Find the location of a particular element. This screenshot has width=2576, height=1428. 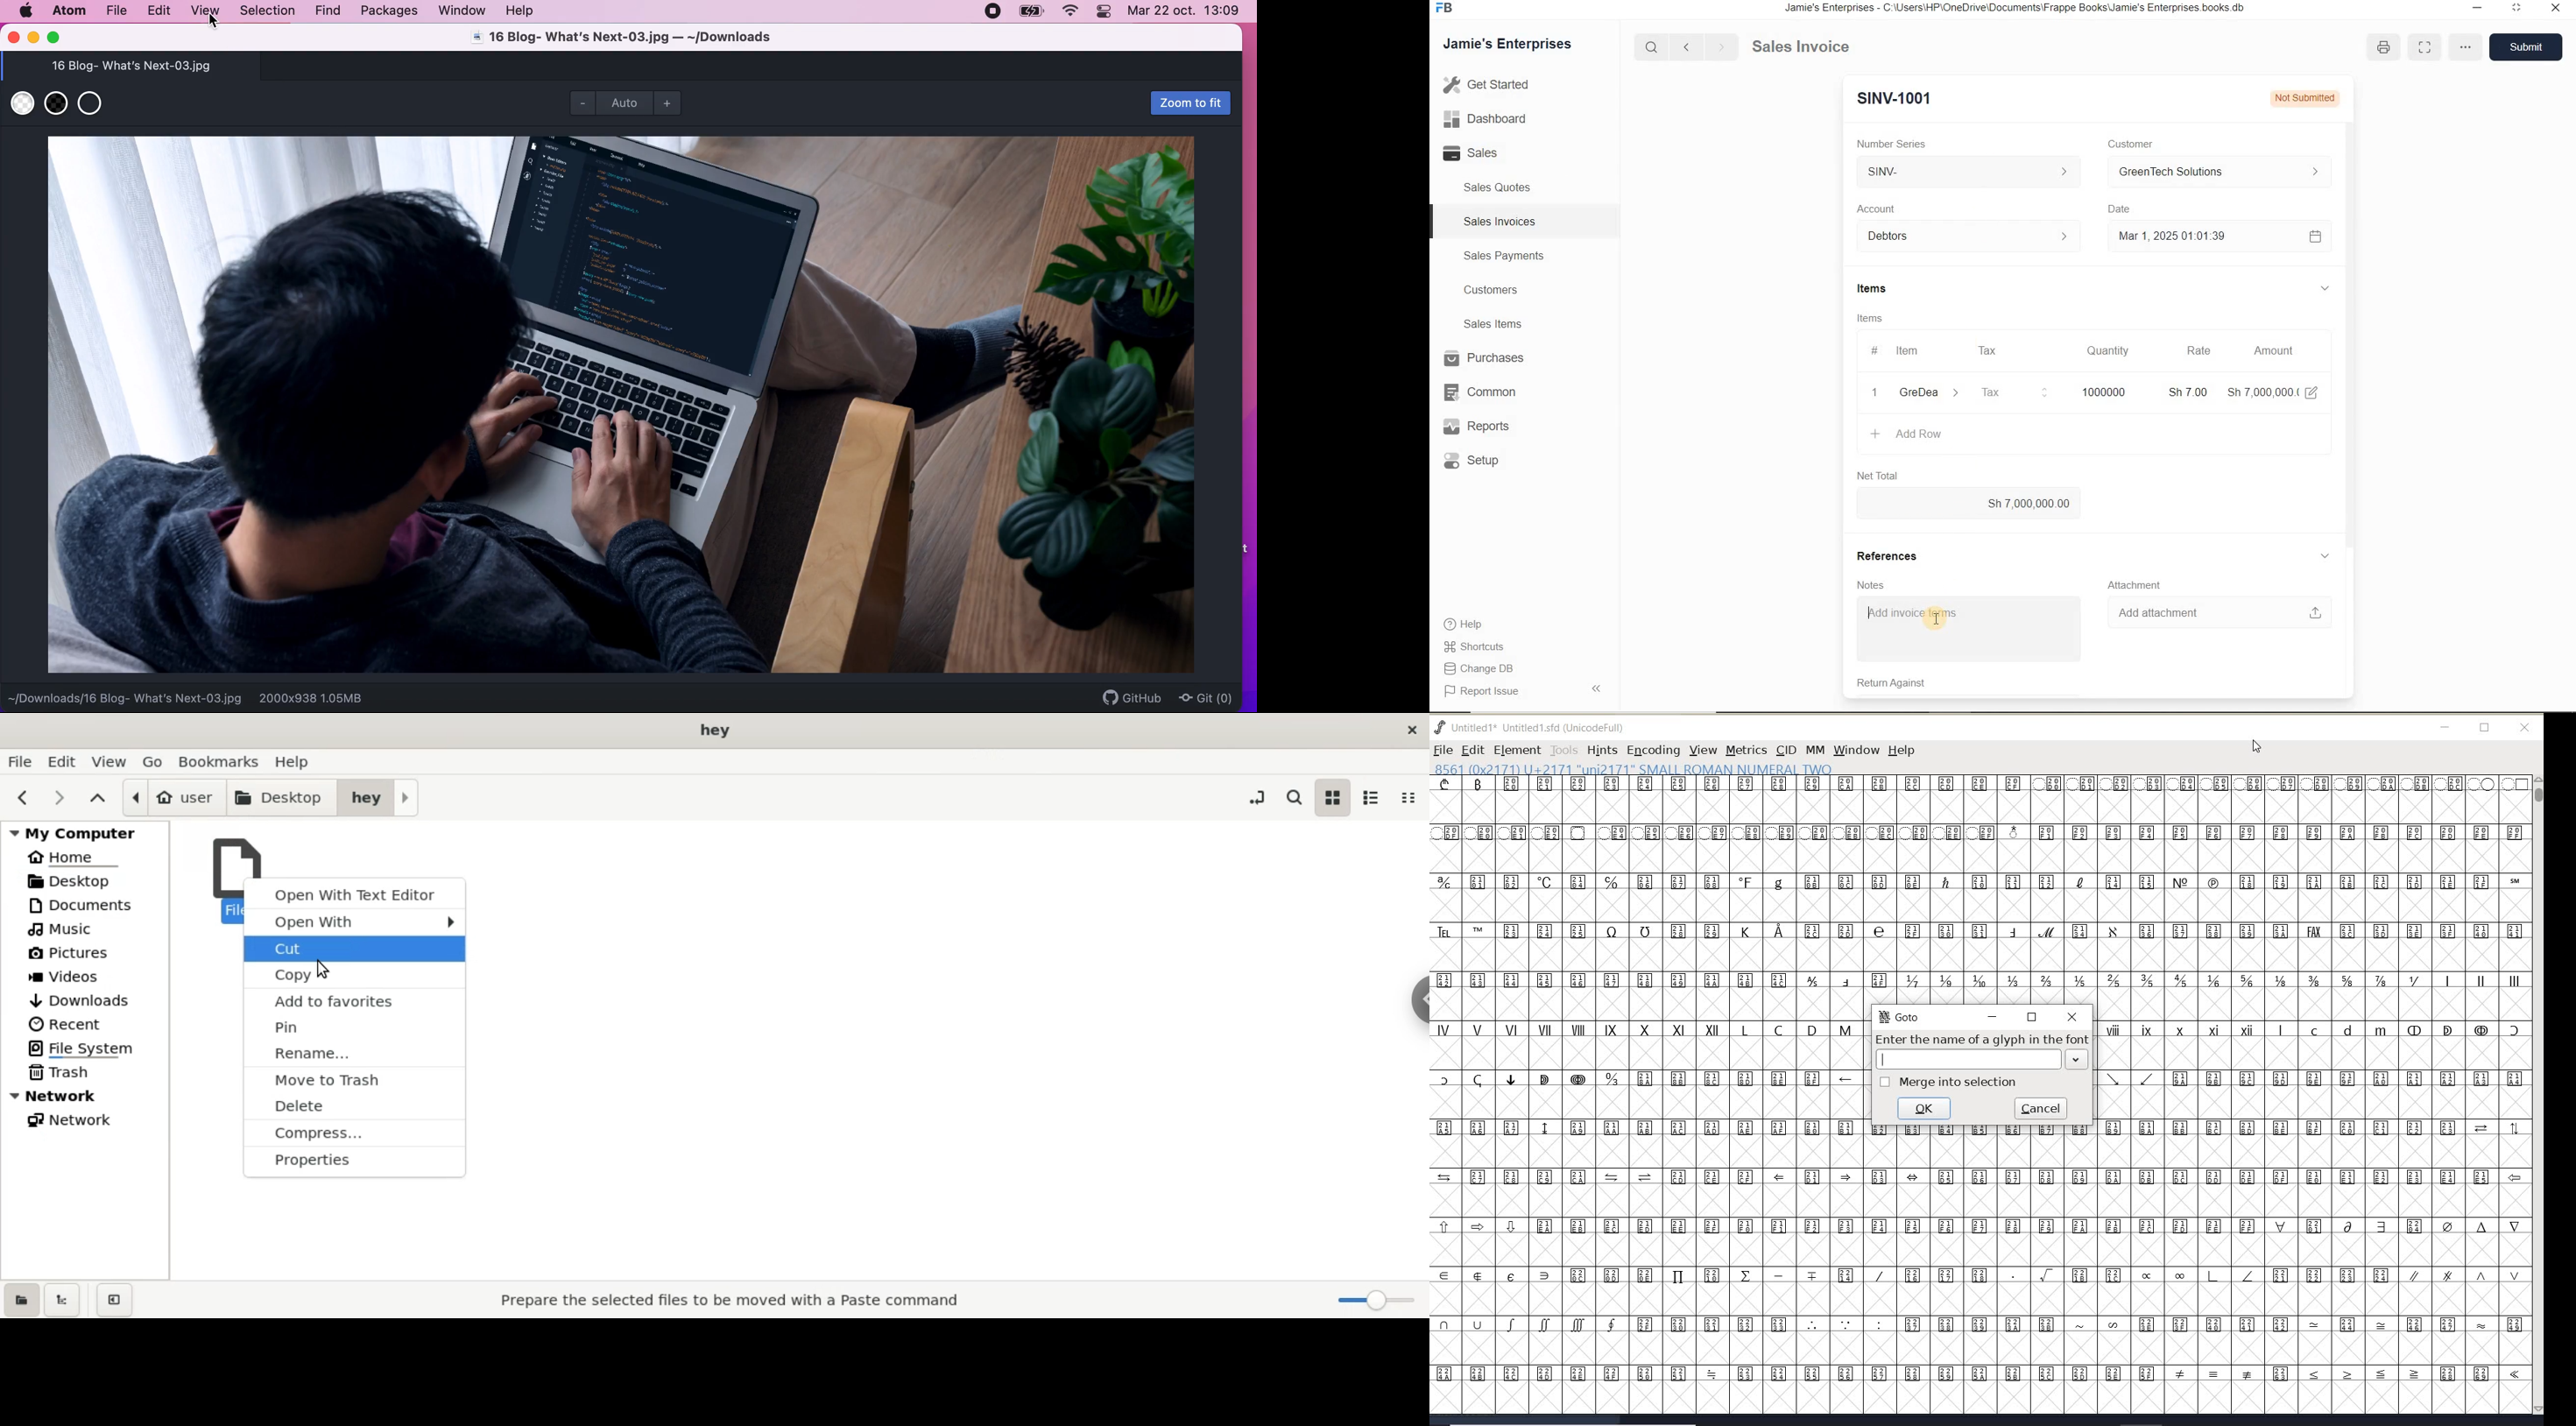

Shortcuts is located at coordinates (1480, 646).